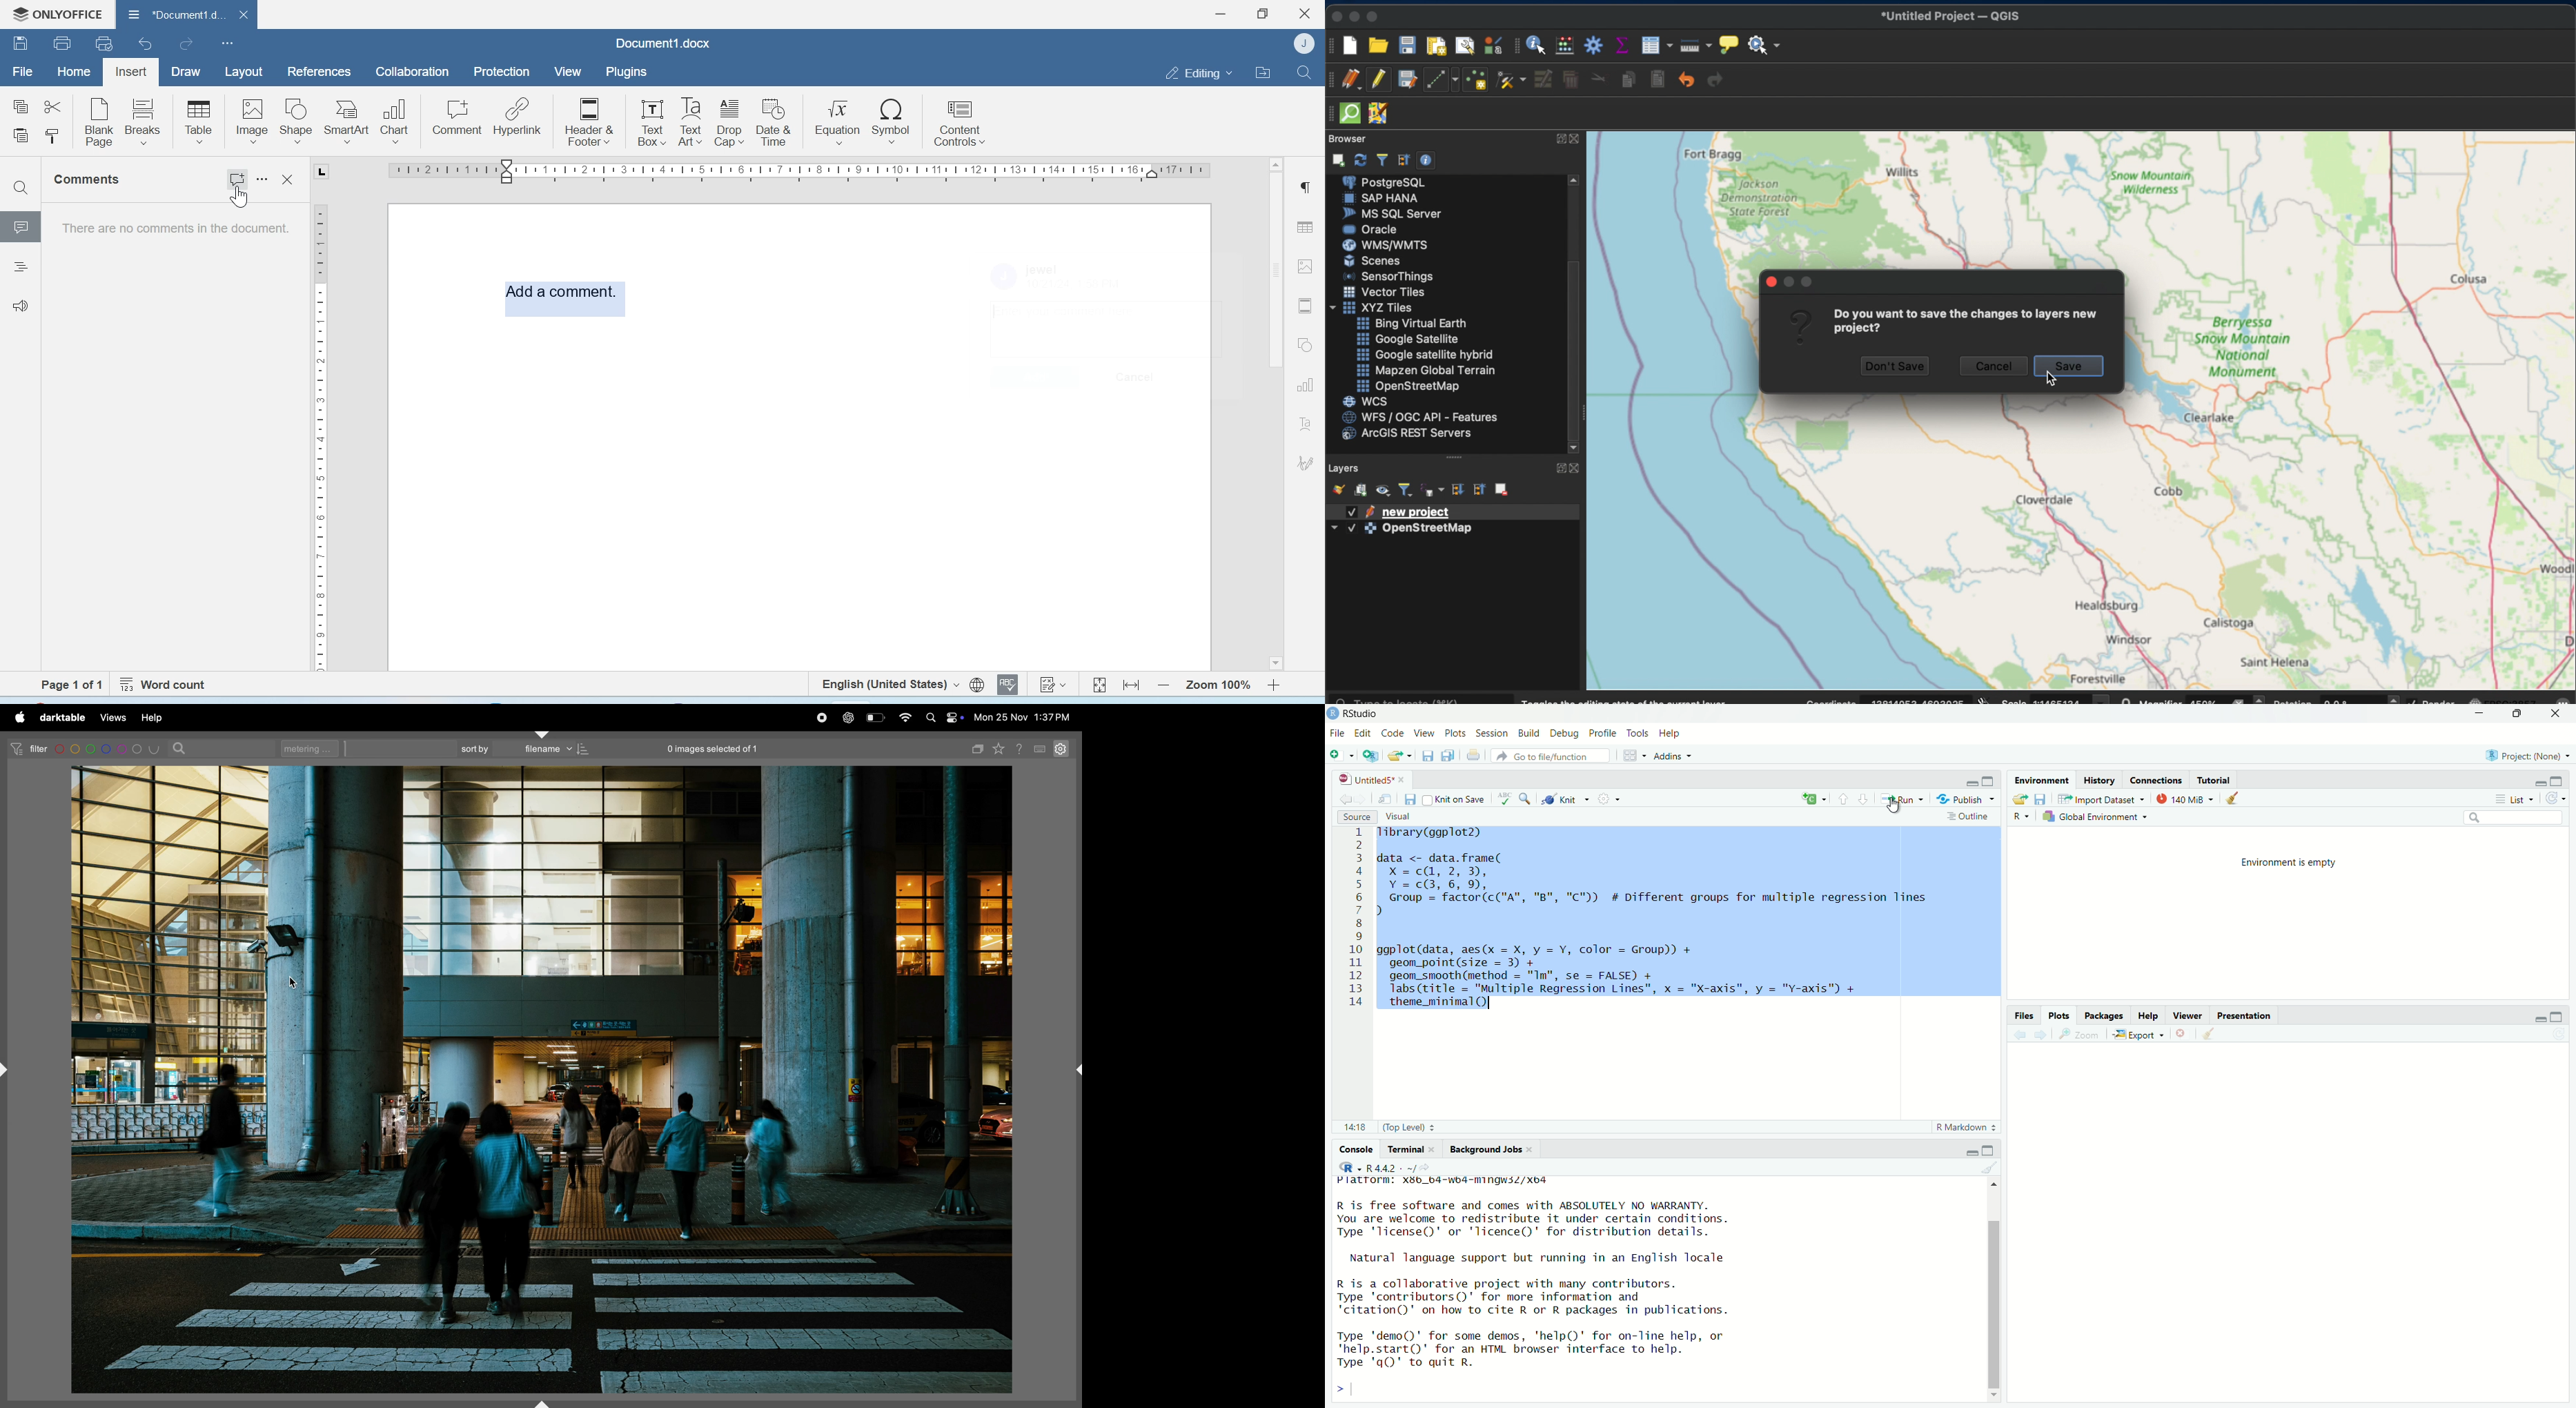 The width and height of the screenshot is (2576, 1428). I want to click on clear, so click(2218, 1034).